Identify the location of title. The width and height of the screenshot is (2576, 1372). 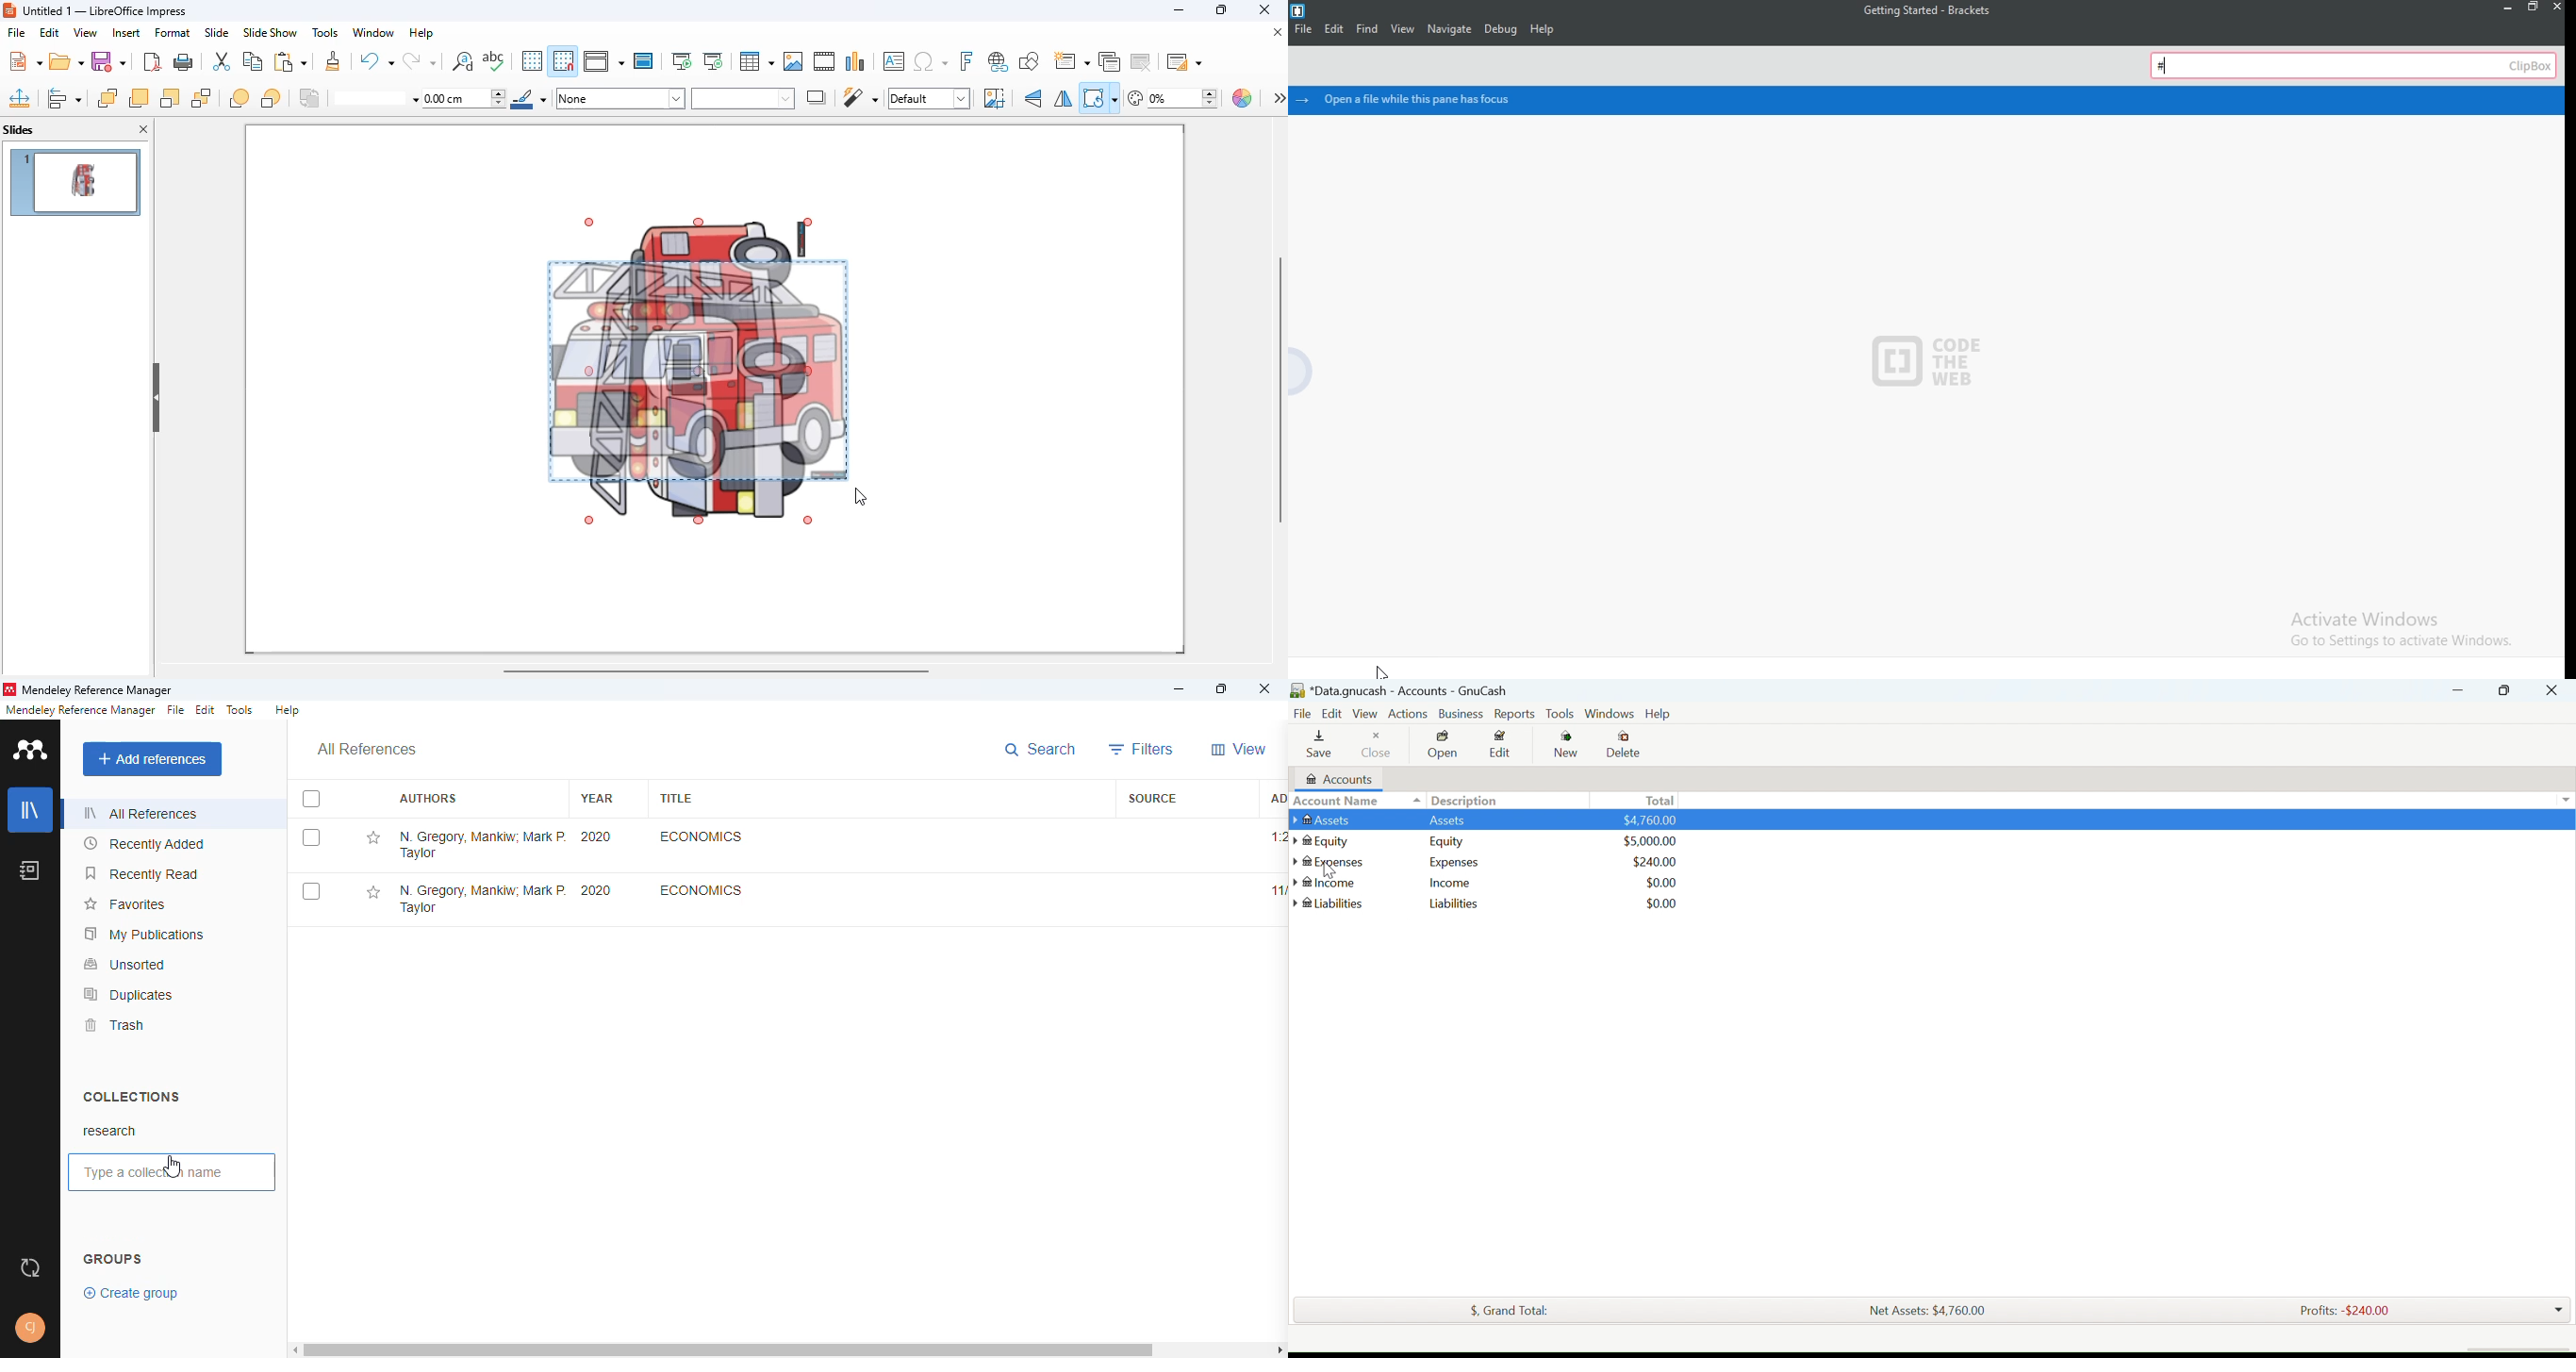
(105, 11).